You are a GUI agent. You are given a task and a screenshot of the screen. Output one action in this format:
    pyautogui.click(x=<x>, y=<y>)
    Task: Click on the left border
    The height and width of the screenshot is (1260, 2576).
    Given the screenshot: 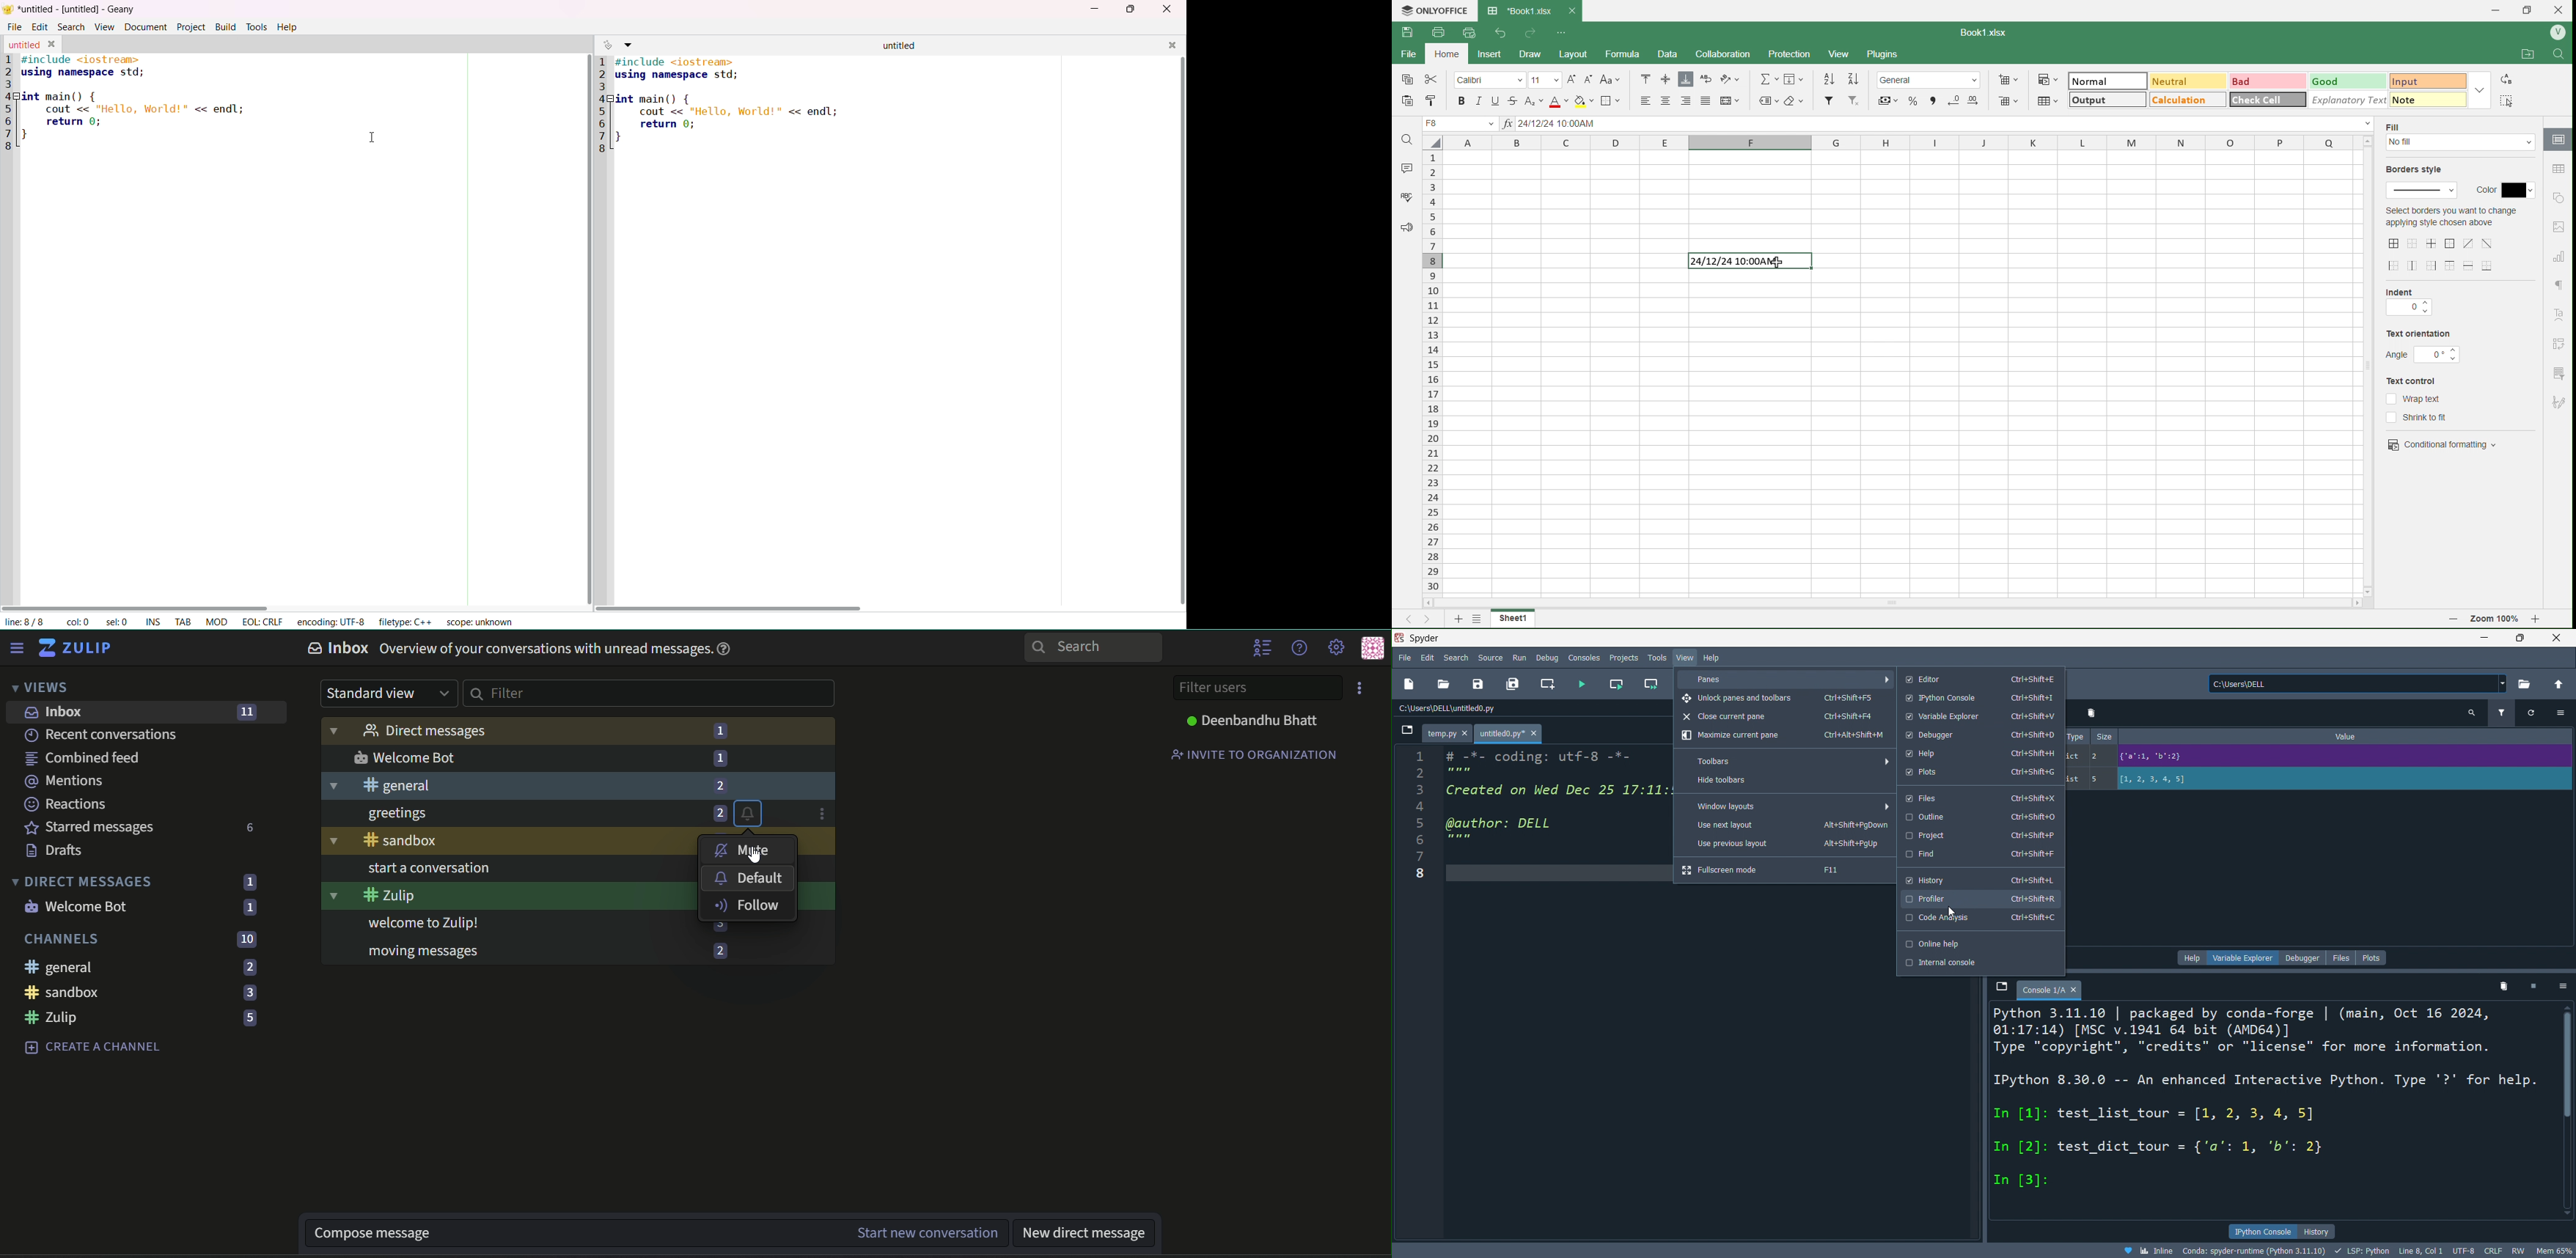 What is the action you would take?
    pyautogui.click(x=2395, y=266)
    